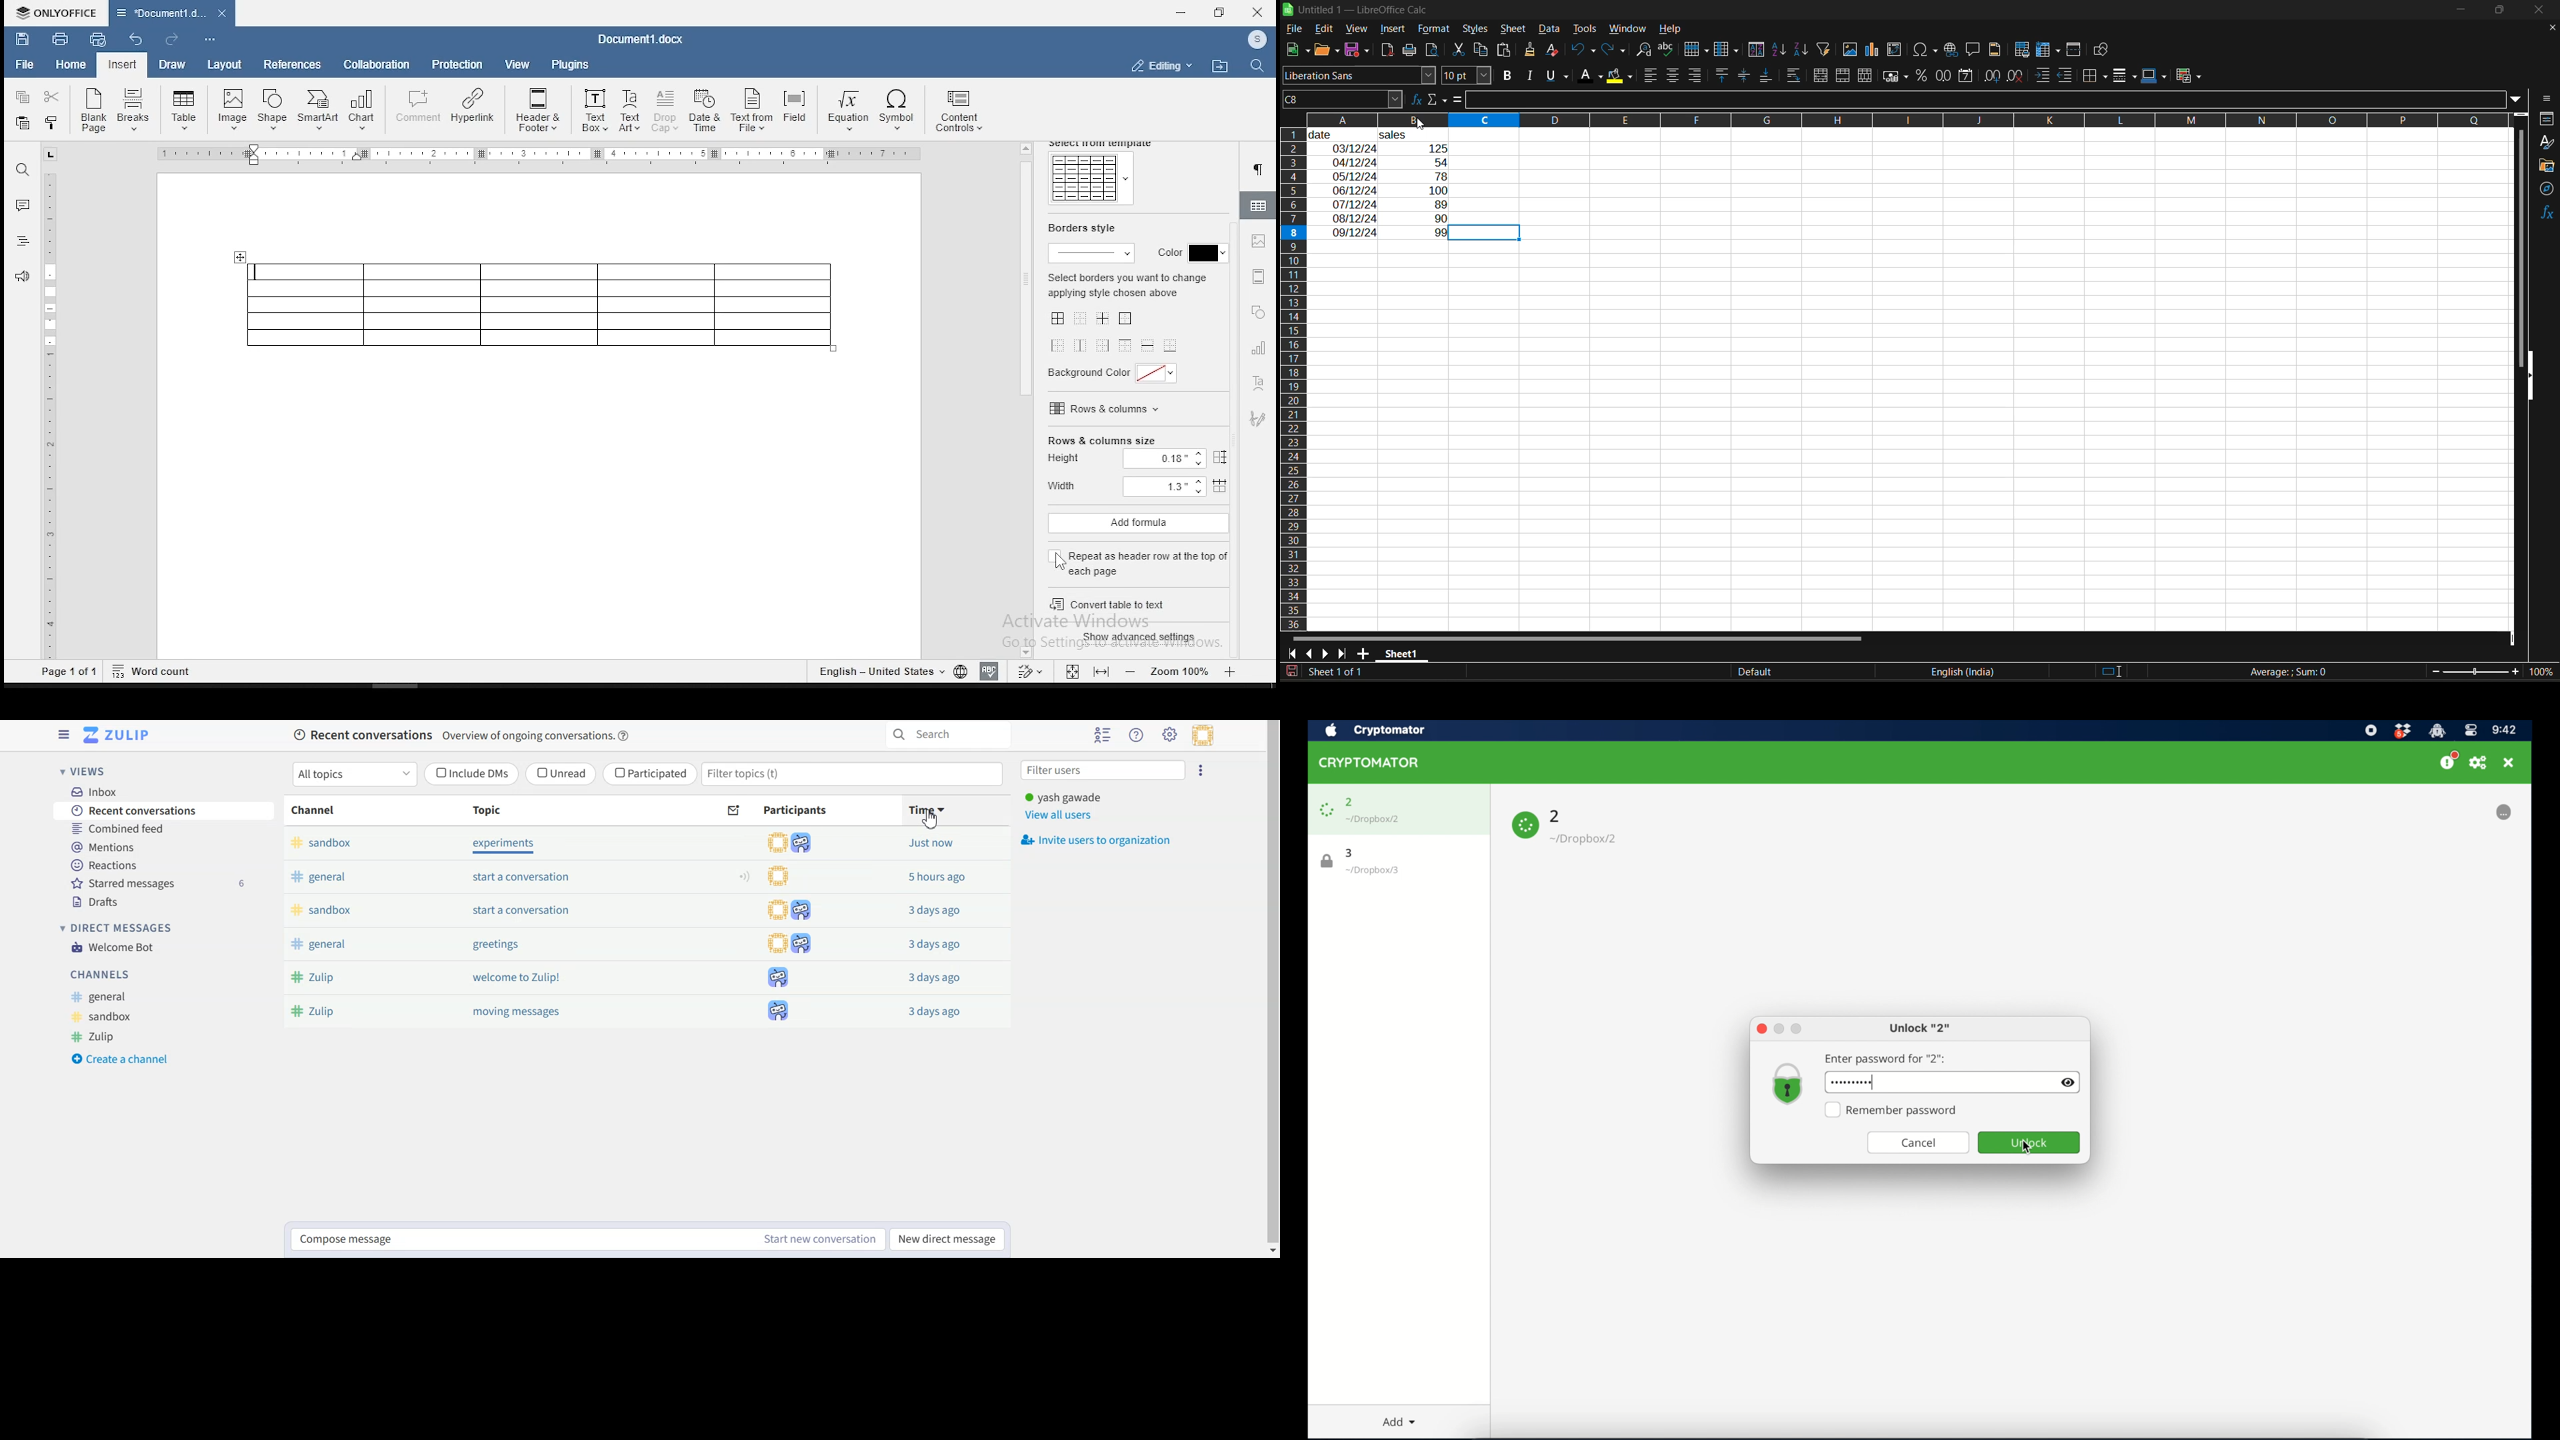 Image resolution: width=2576 pixels, height=1456 pixels. What do you see at coordinates (1347, 655) in the screenshot?
I see `scroll to last sheet` at bounding box center [1347, 655].